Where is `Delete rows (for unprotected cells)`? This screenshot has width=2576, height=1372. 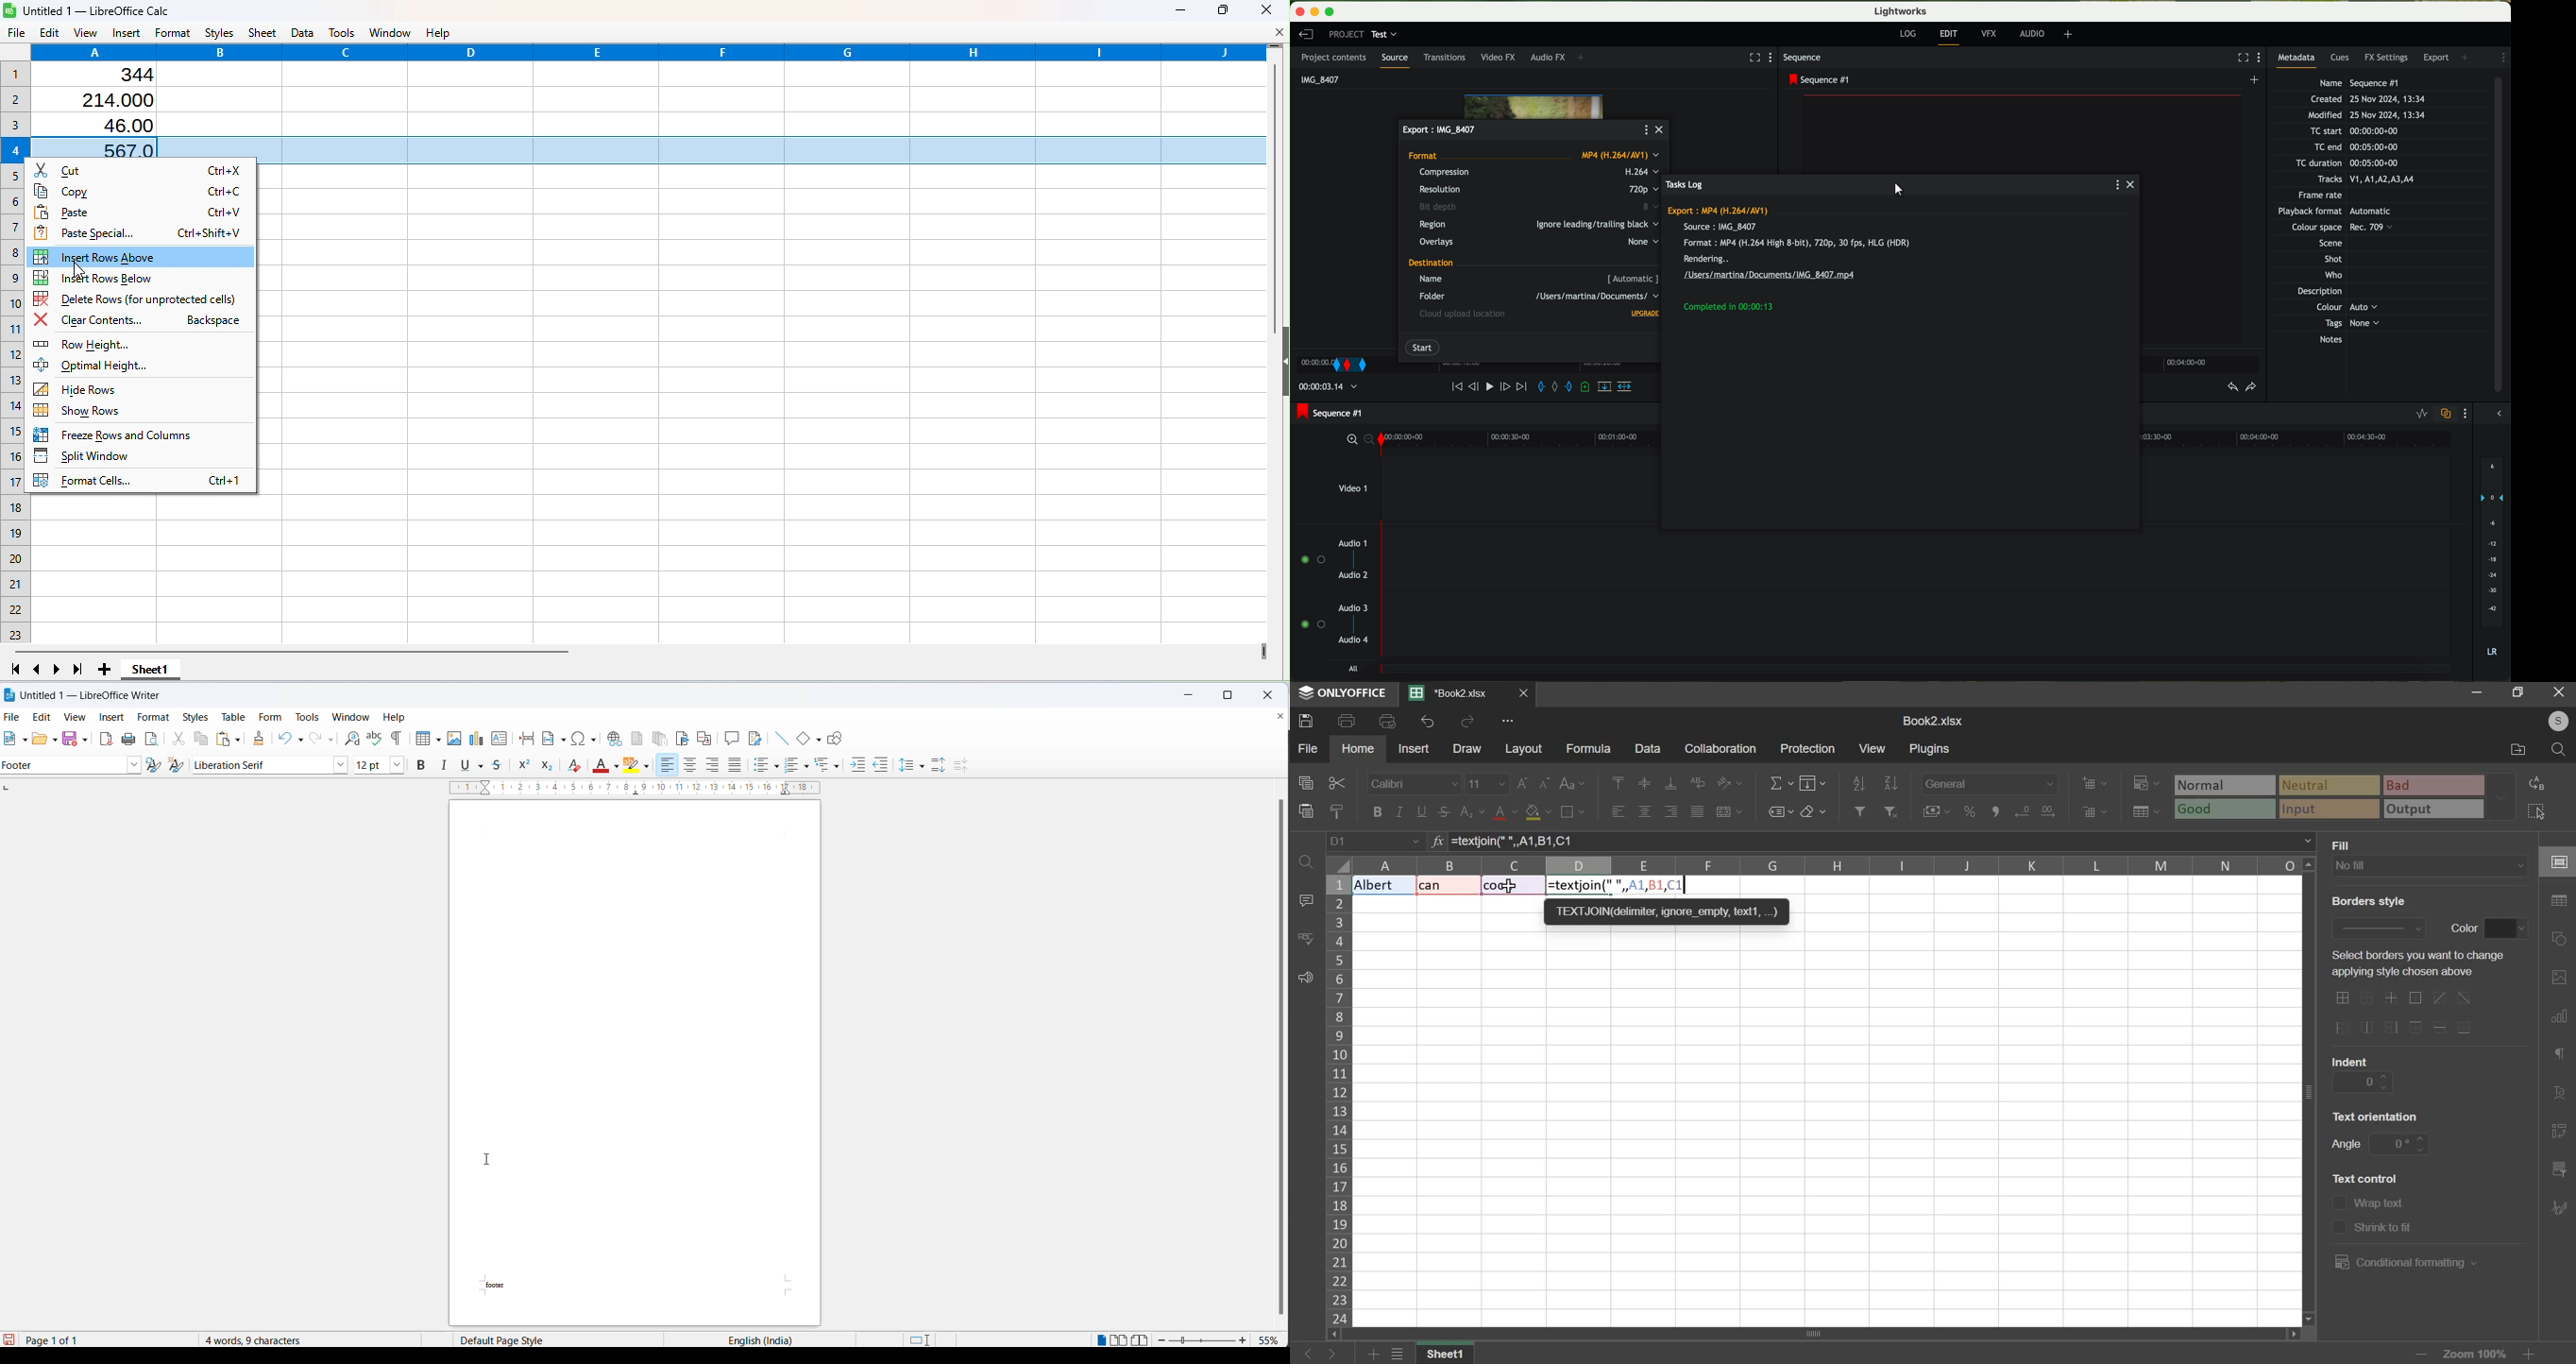 Delete rows (for unprotected cells) is located at coordinates (140, 299).